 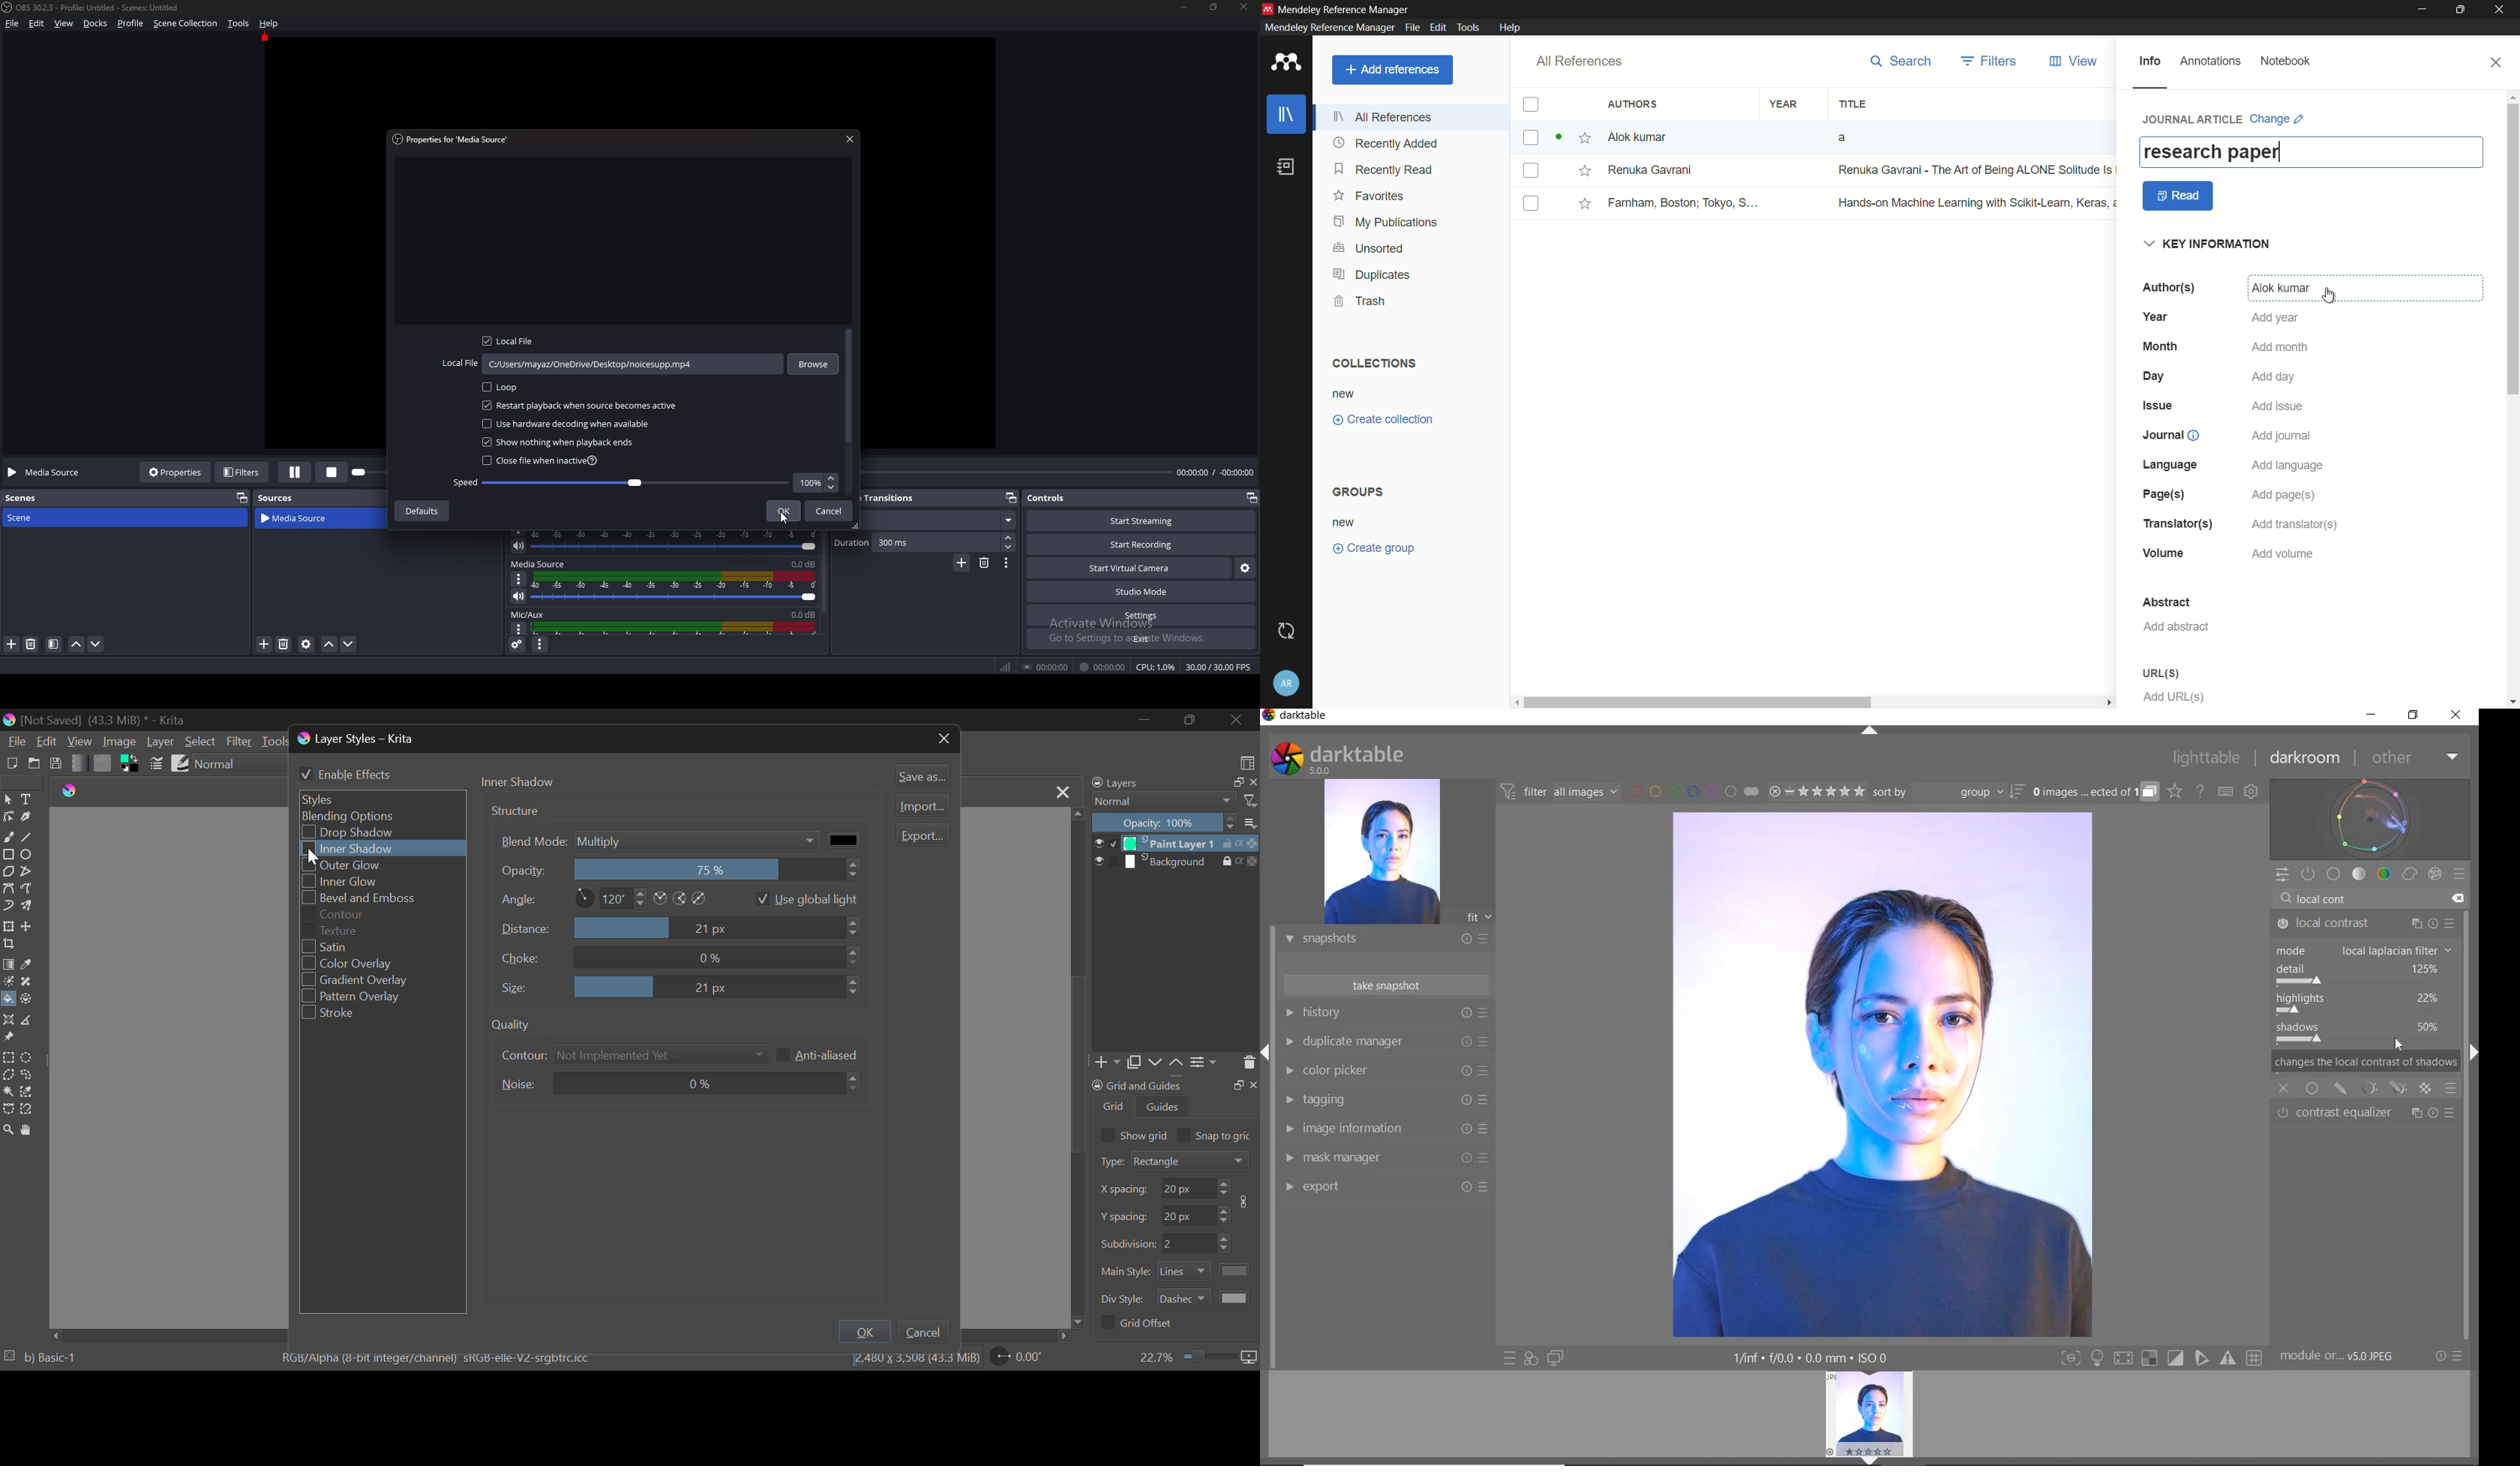 I want to click on Gradient Overlay, so click(x=363, y=980).